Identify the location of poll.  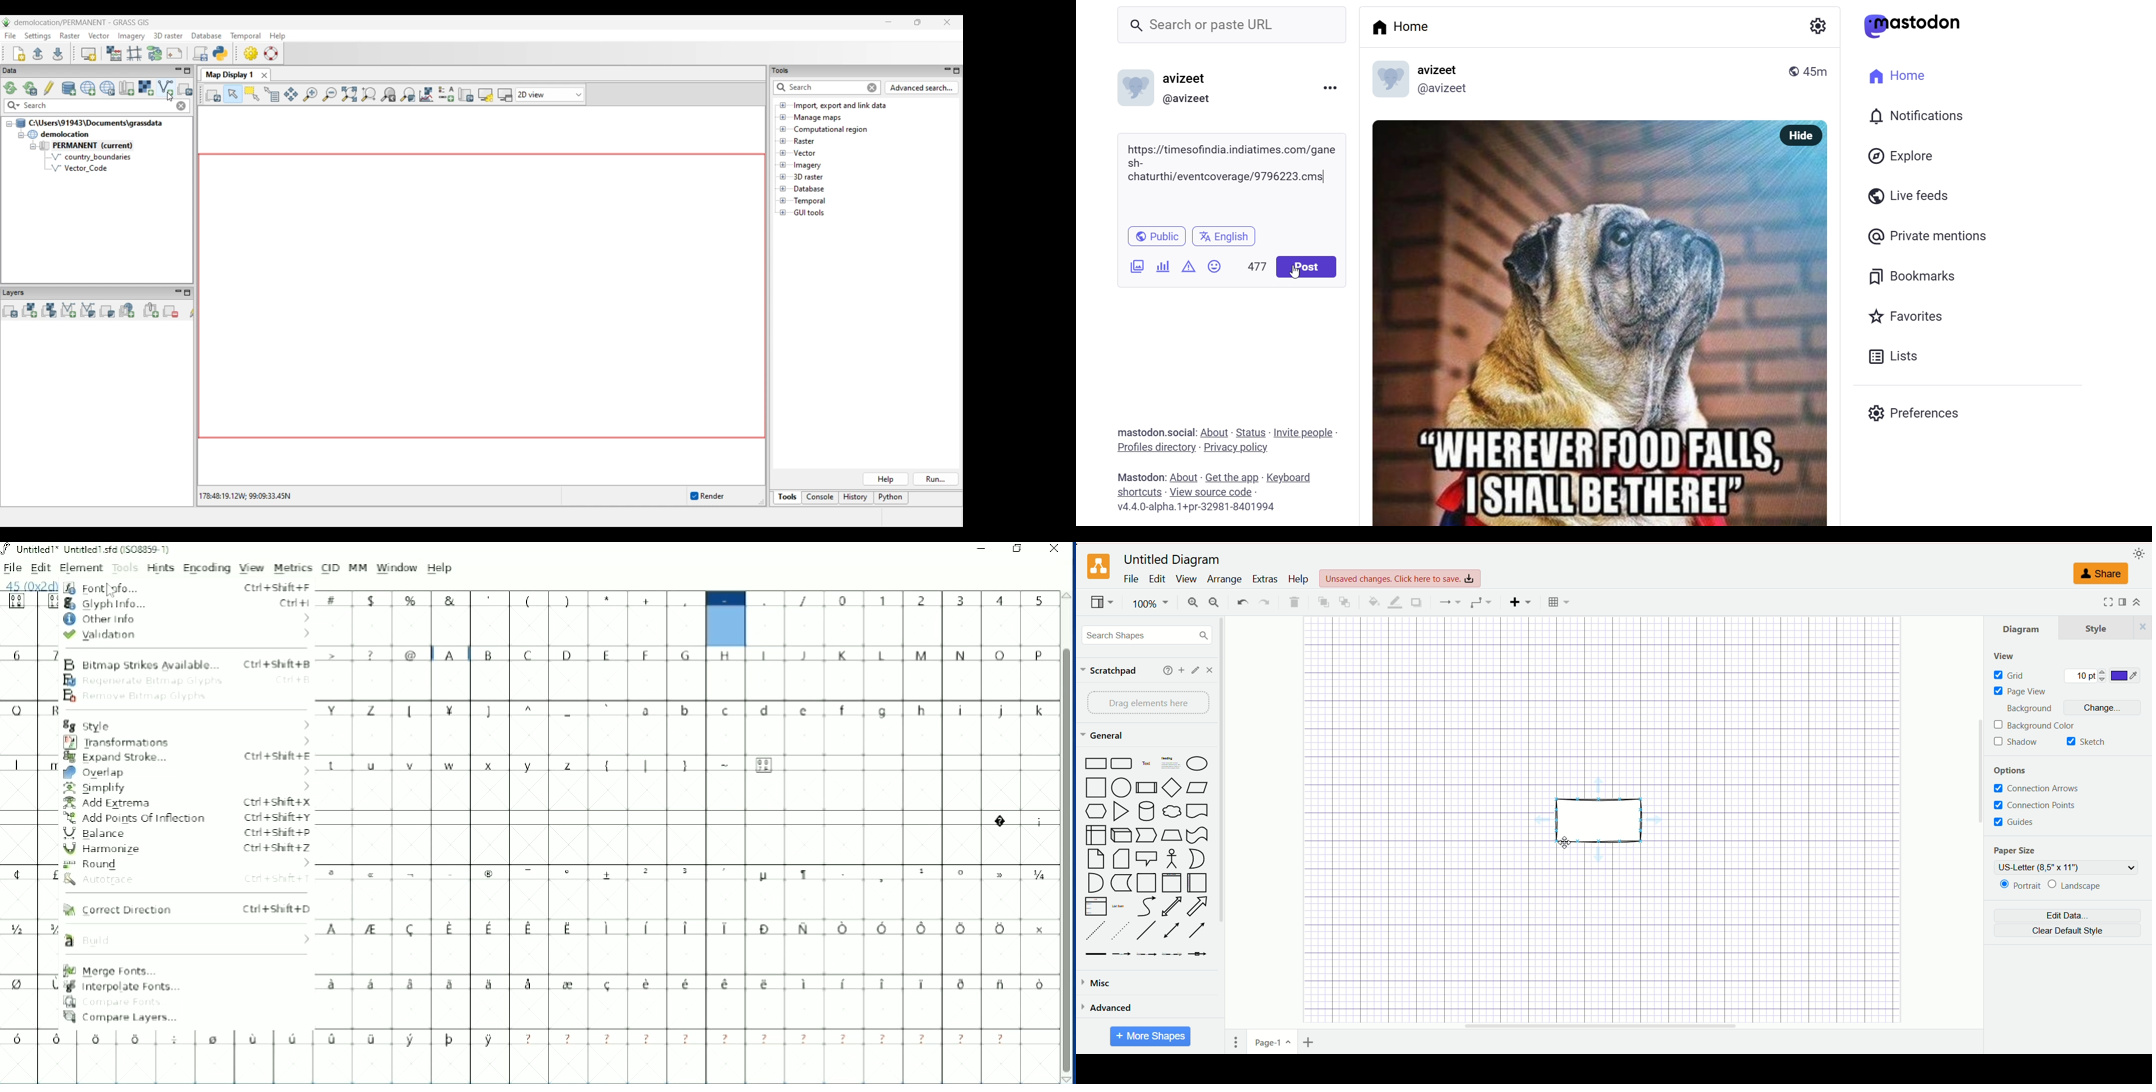
(1162, 267).